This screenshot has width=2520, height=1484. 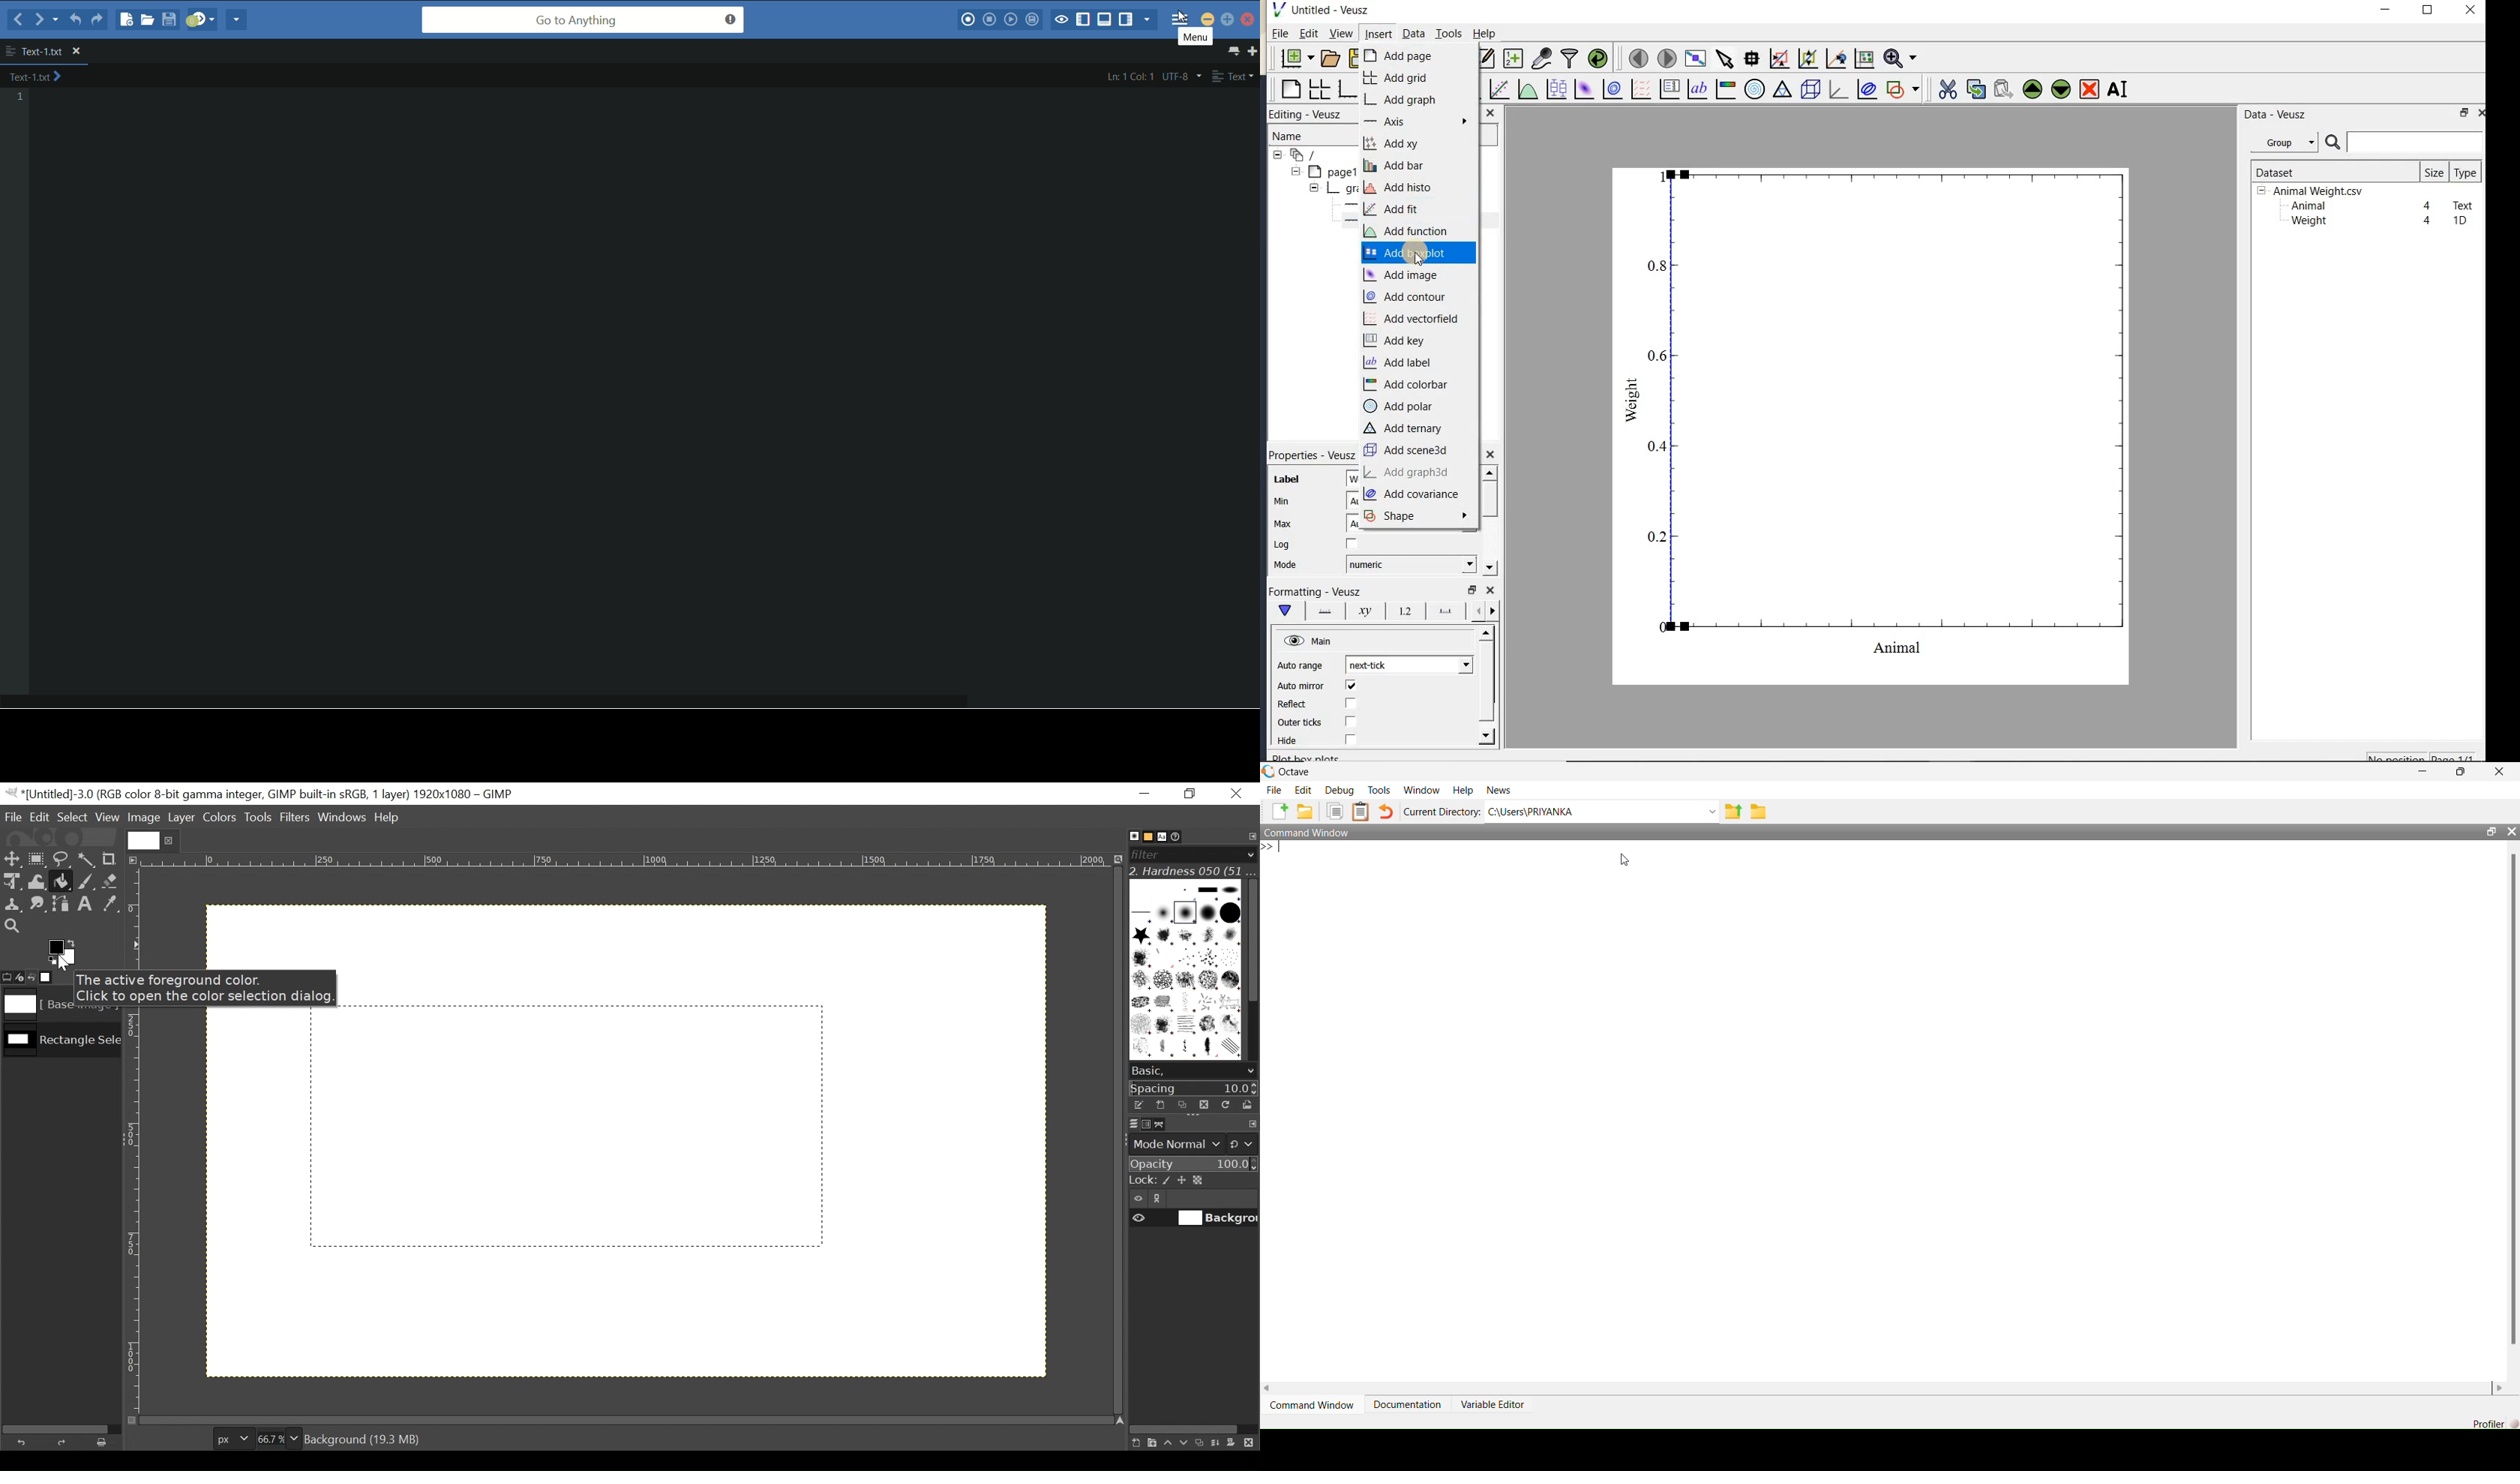 I want to click on select items from the graph or scroll, so click(x=1726, y=59).